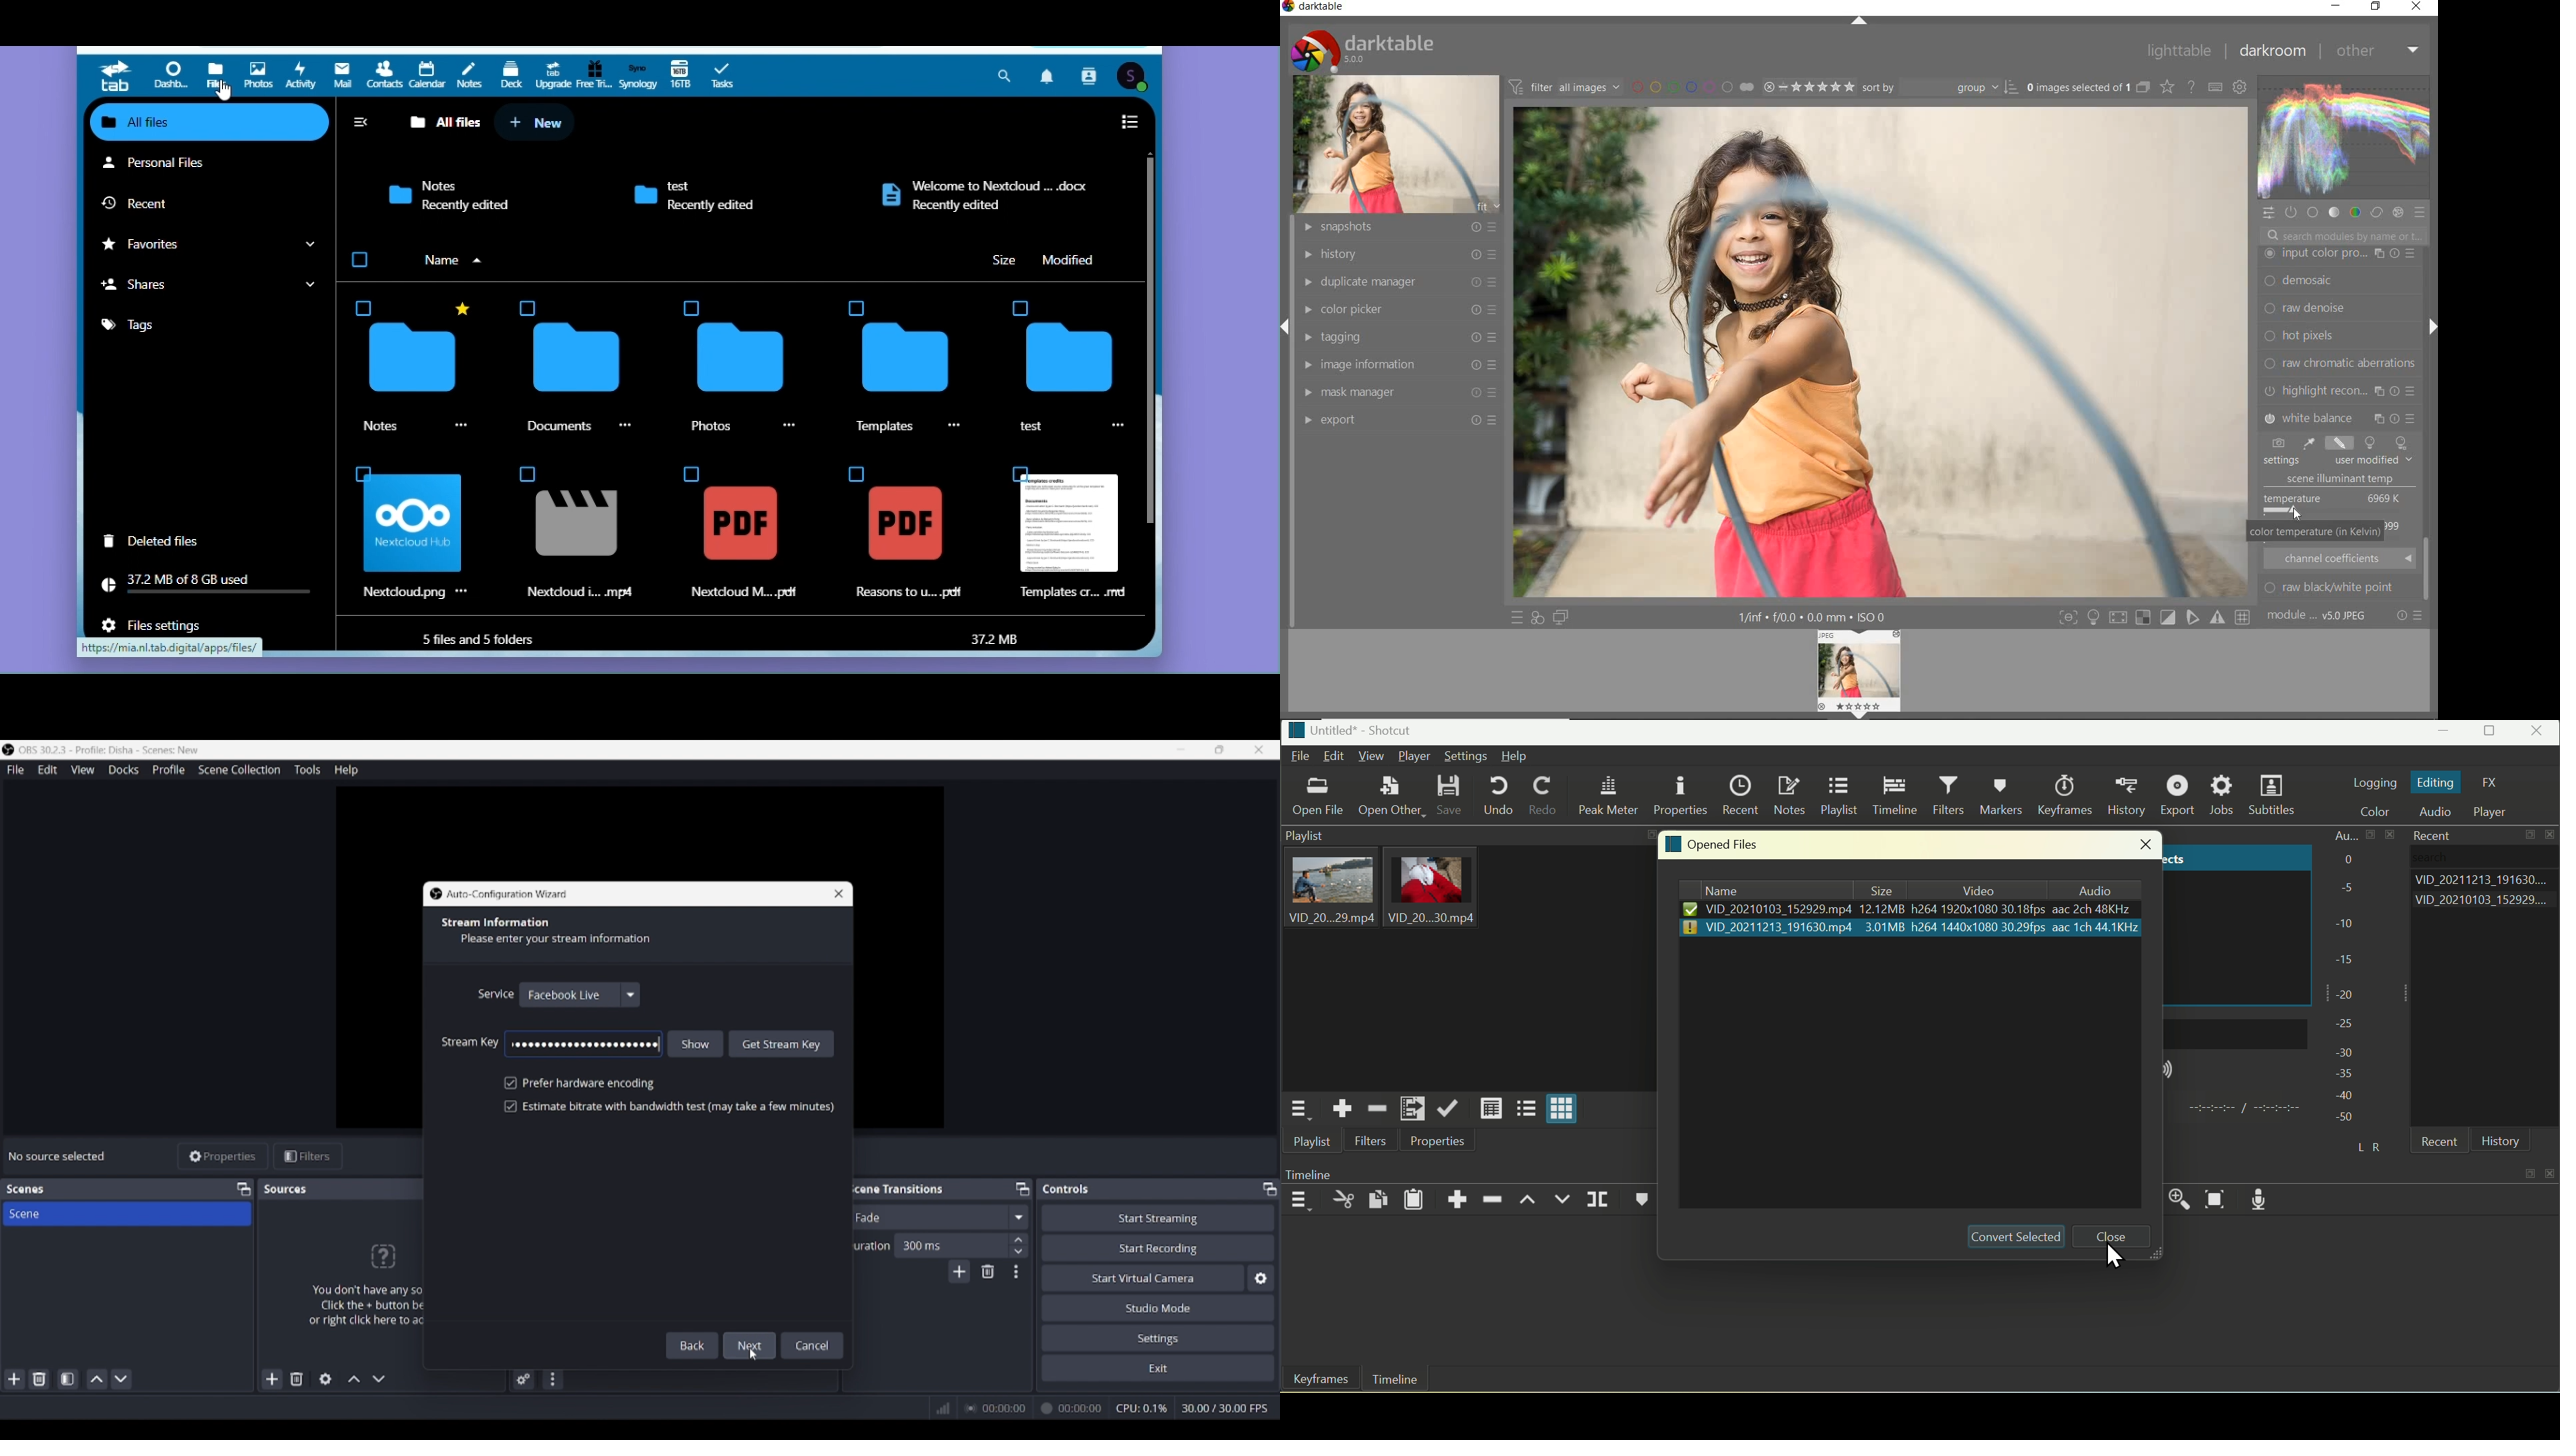 The height and width of the screenshot is (1456, 2576). I want to click on TOOLS TO CHANGE WHITE BALANCE, so click(2337, 443).